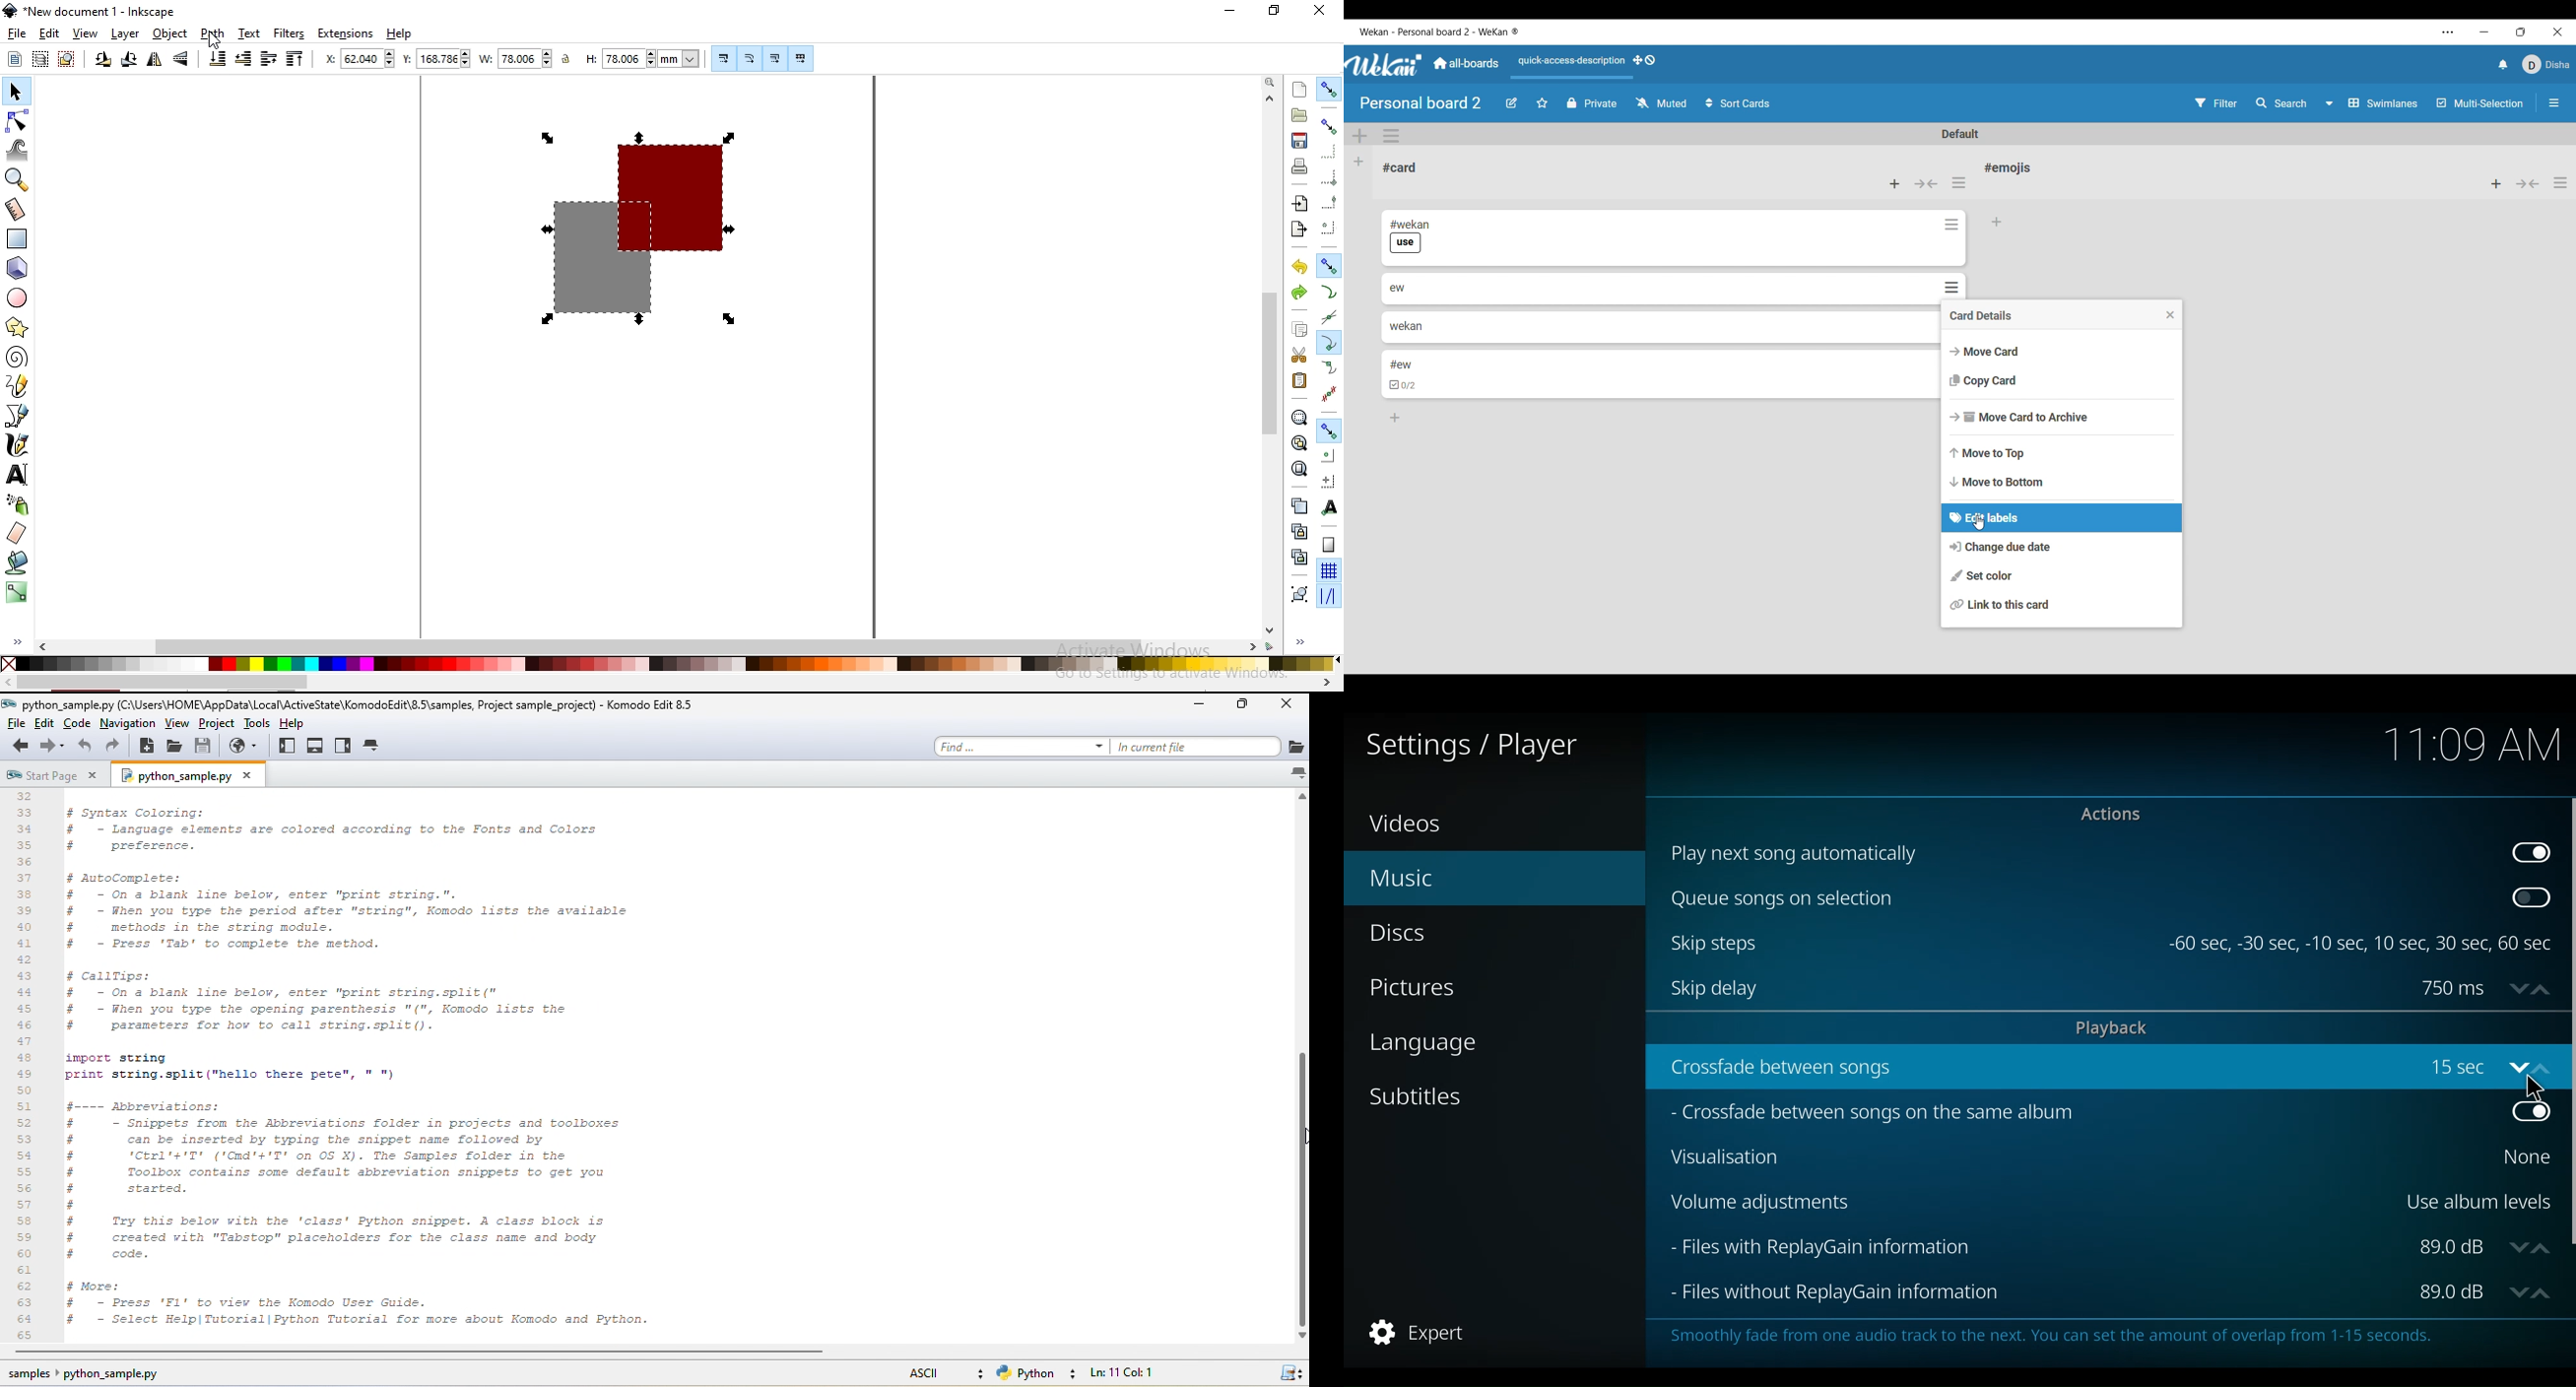 The height and width of the screenshot is (1400, 2576). What do you see at coordinates (288, 34) in the screenshot?
I see `filters` at bounding box center [288, 34].